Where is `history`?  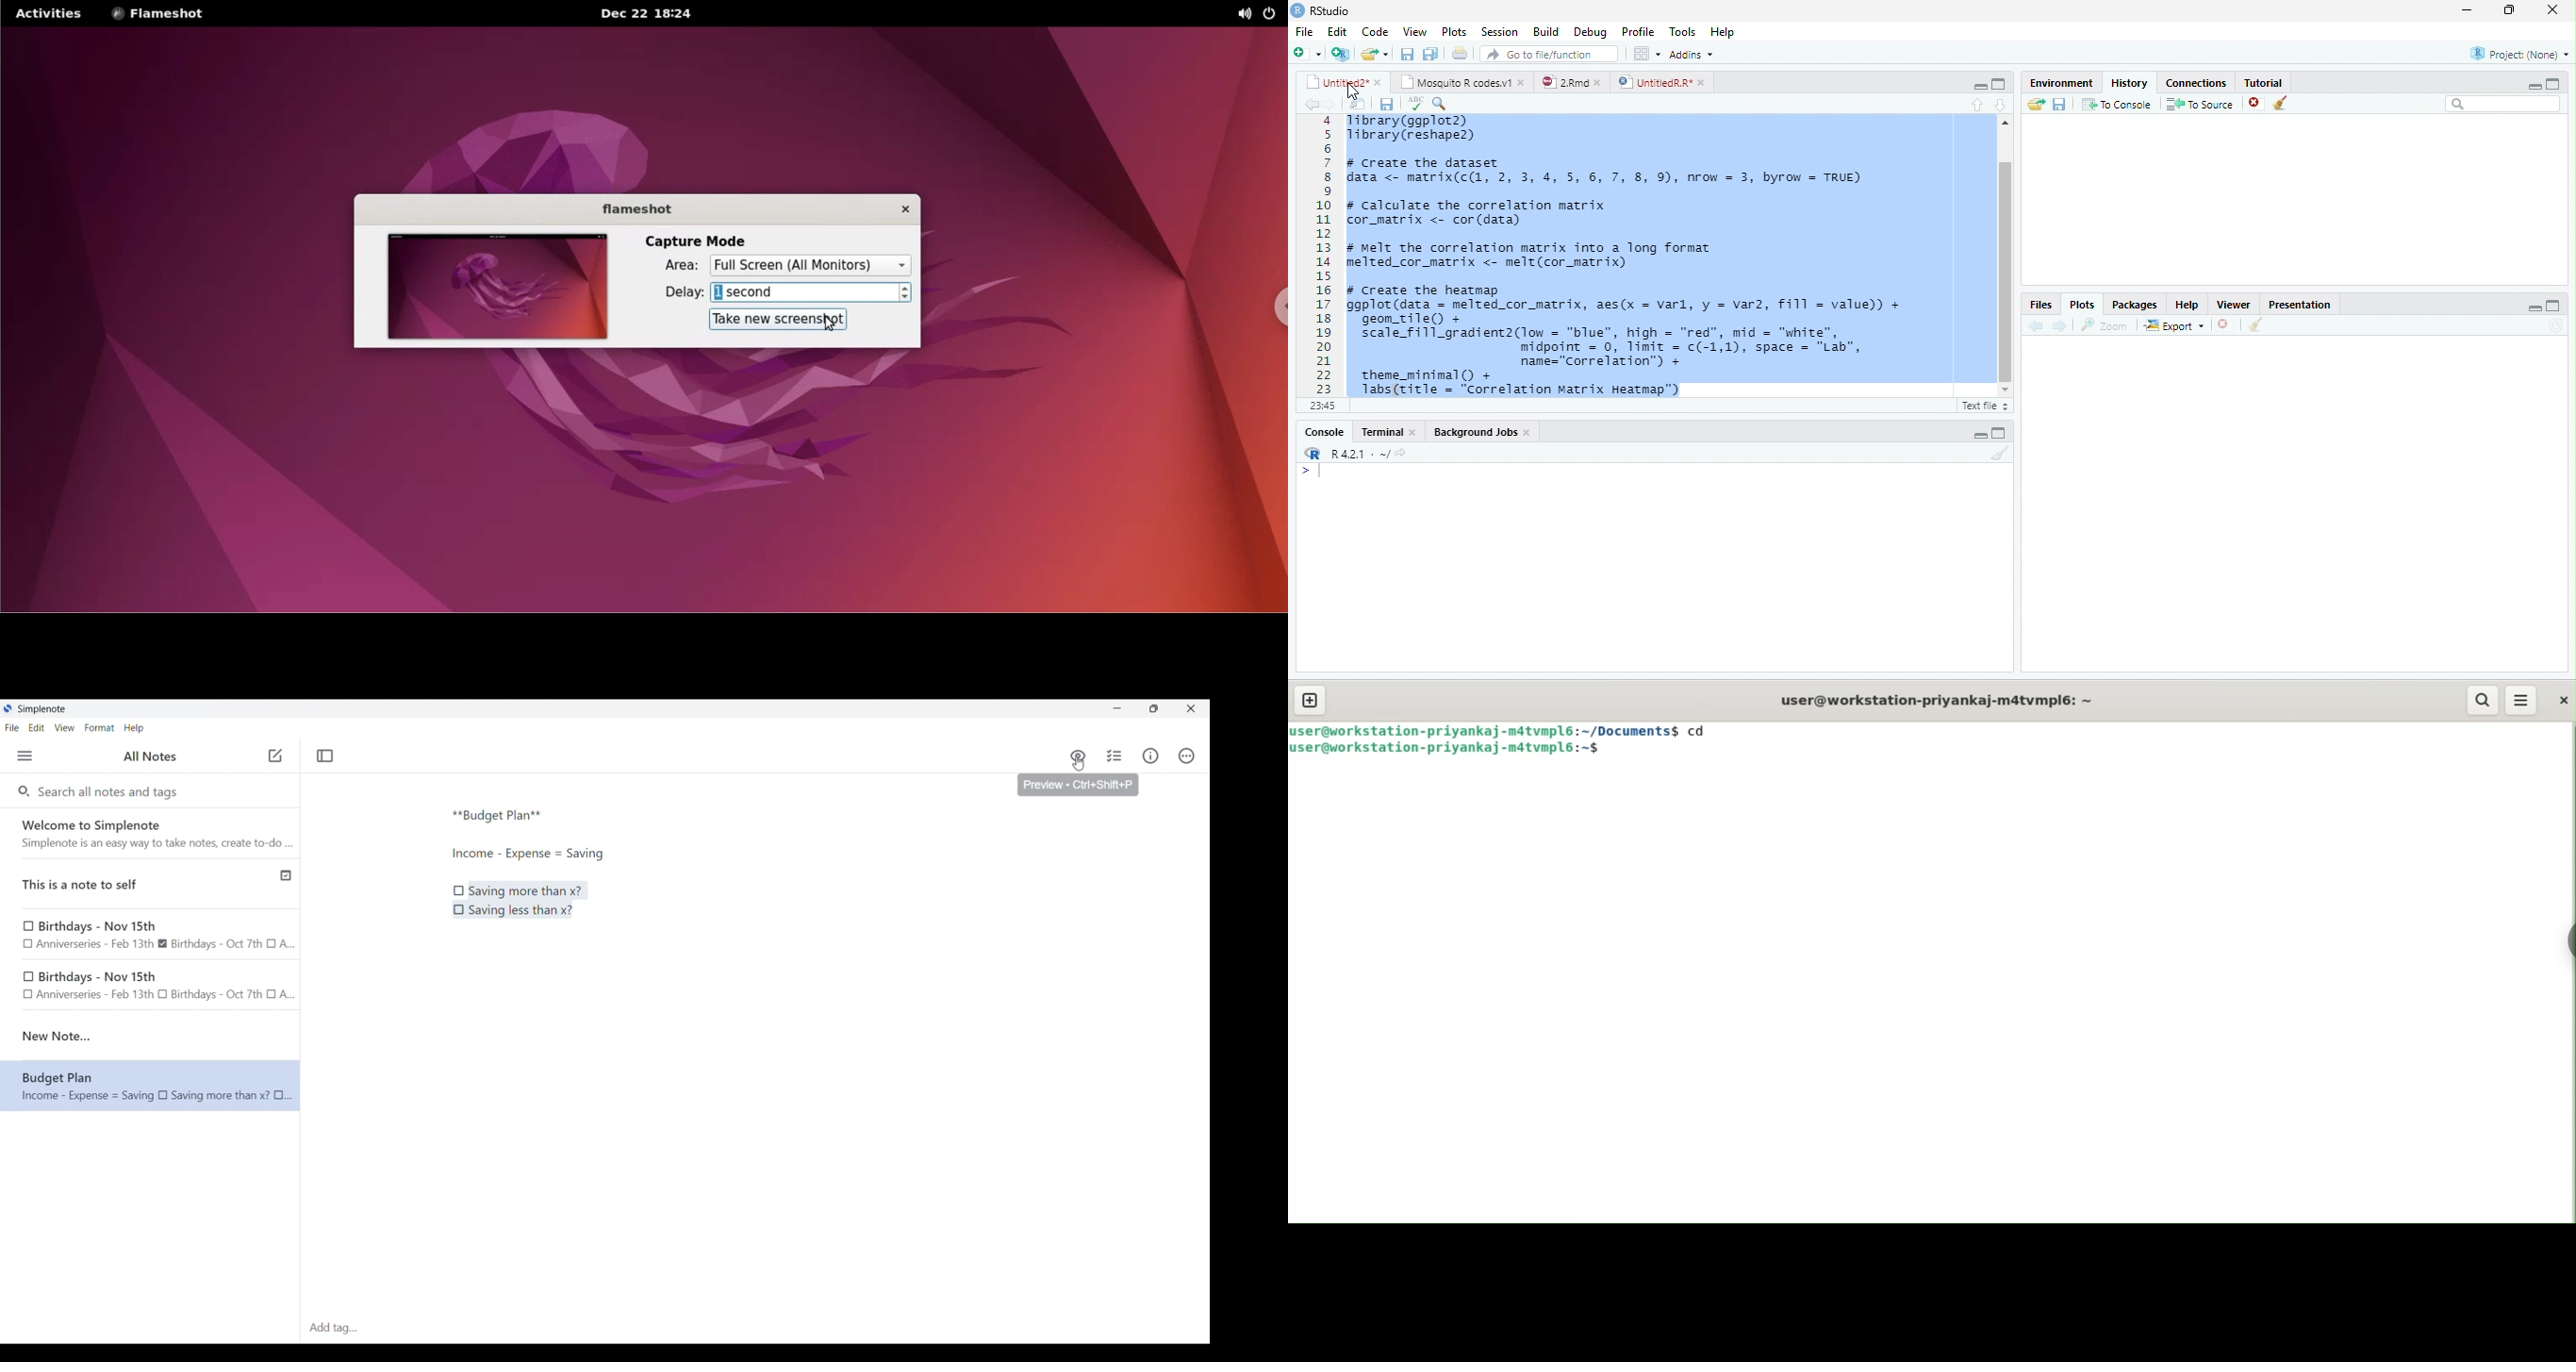 history is located at coordinates (2127, 81).